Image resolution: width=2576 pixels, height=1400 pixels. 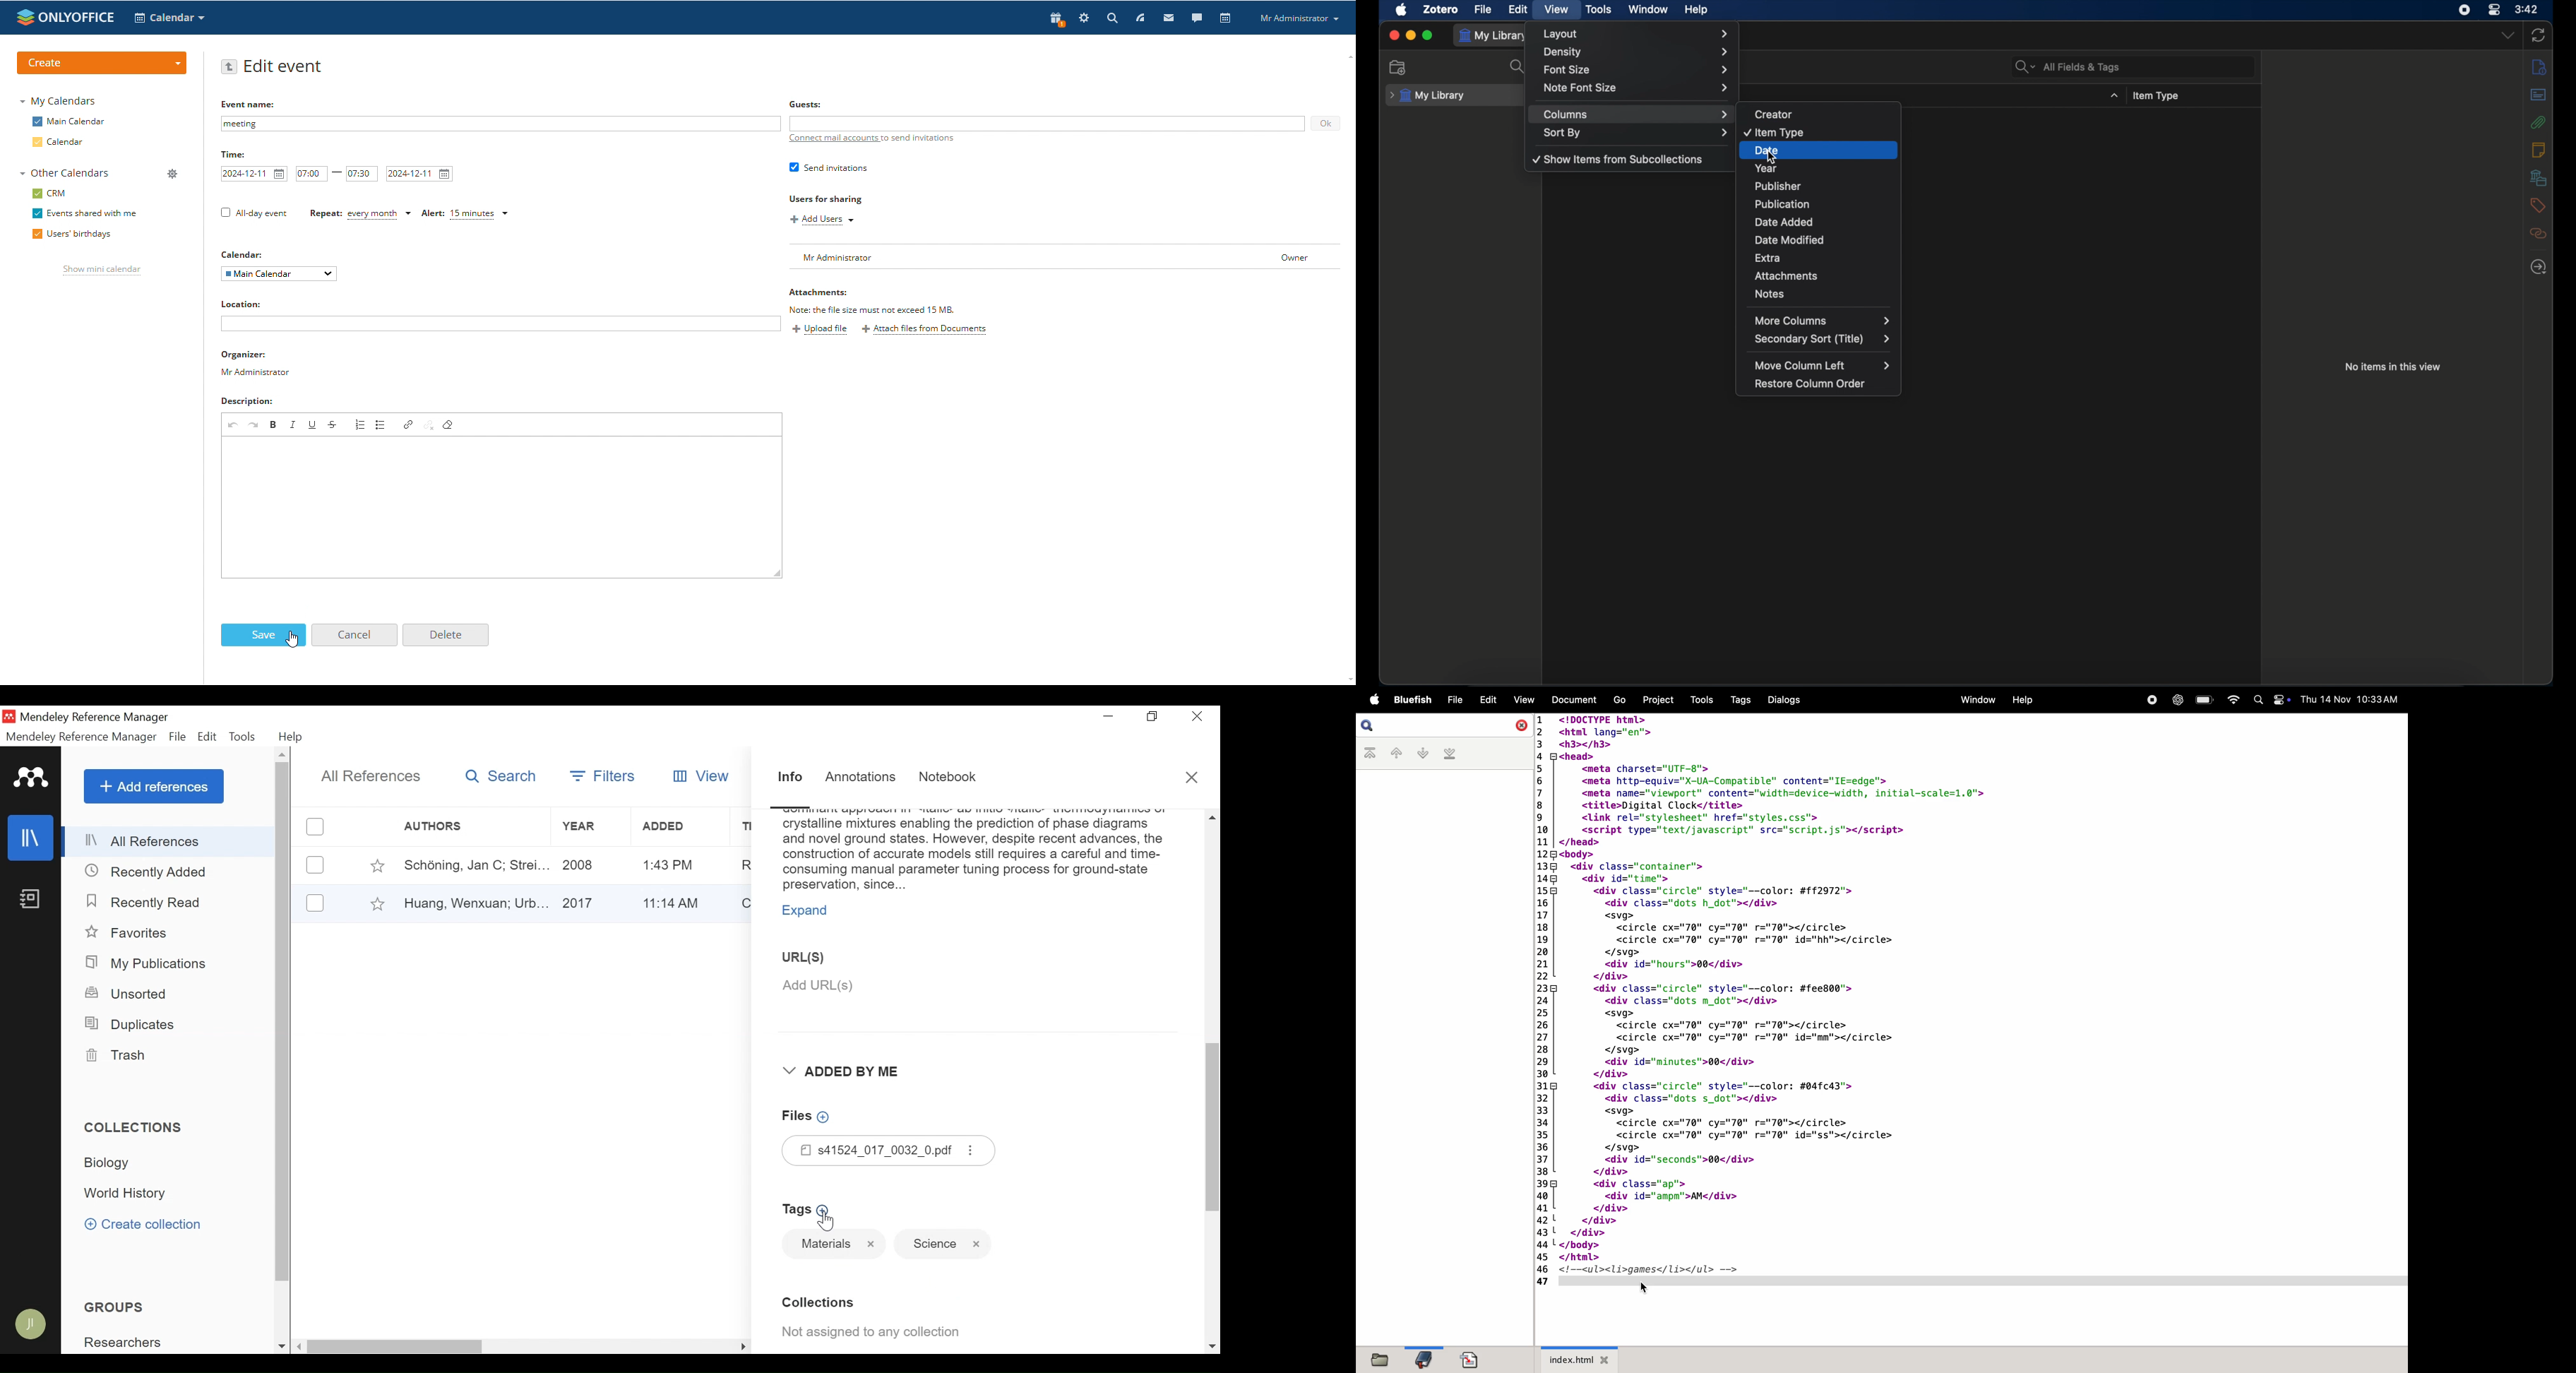 I want to click on create, so click(x=103, y=63).